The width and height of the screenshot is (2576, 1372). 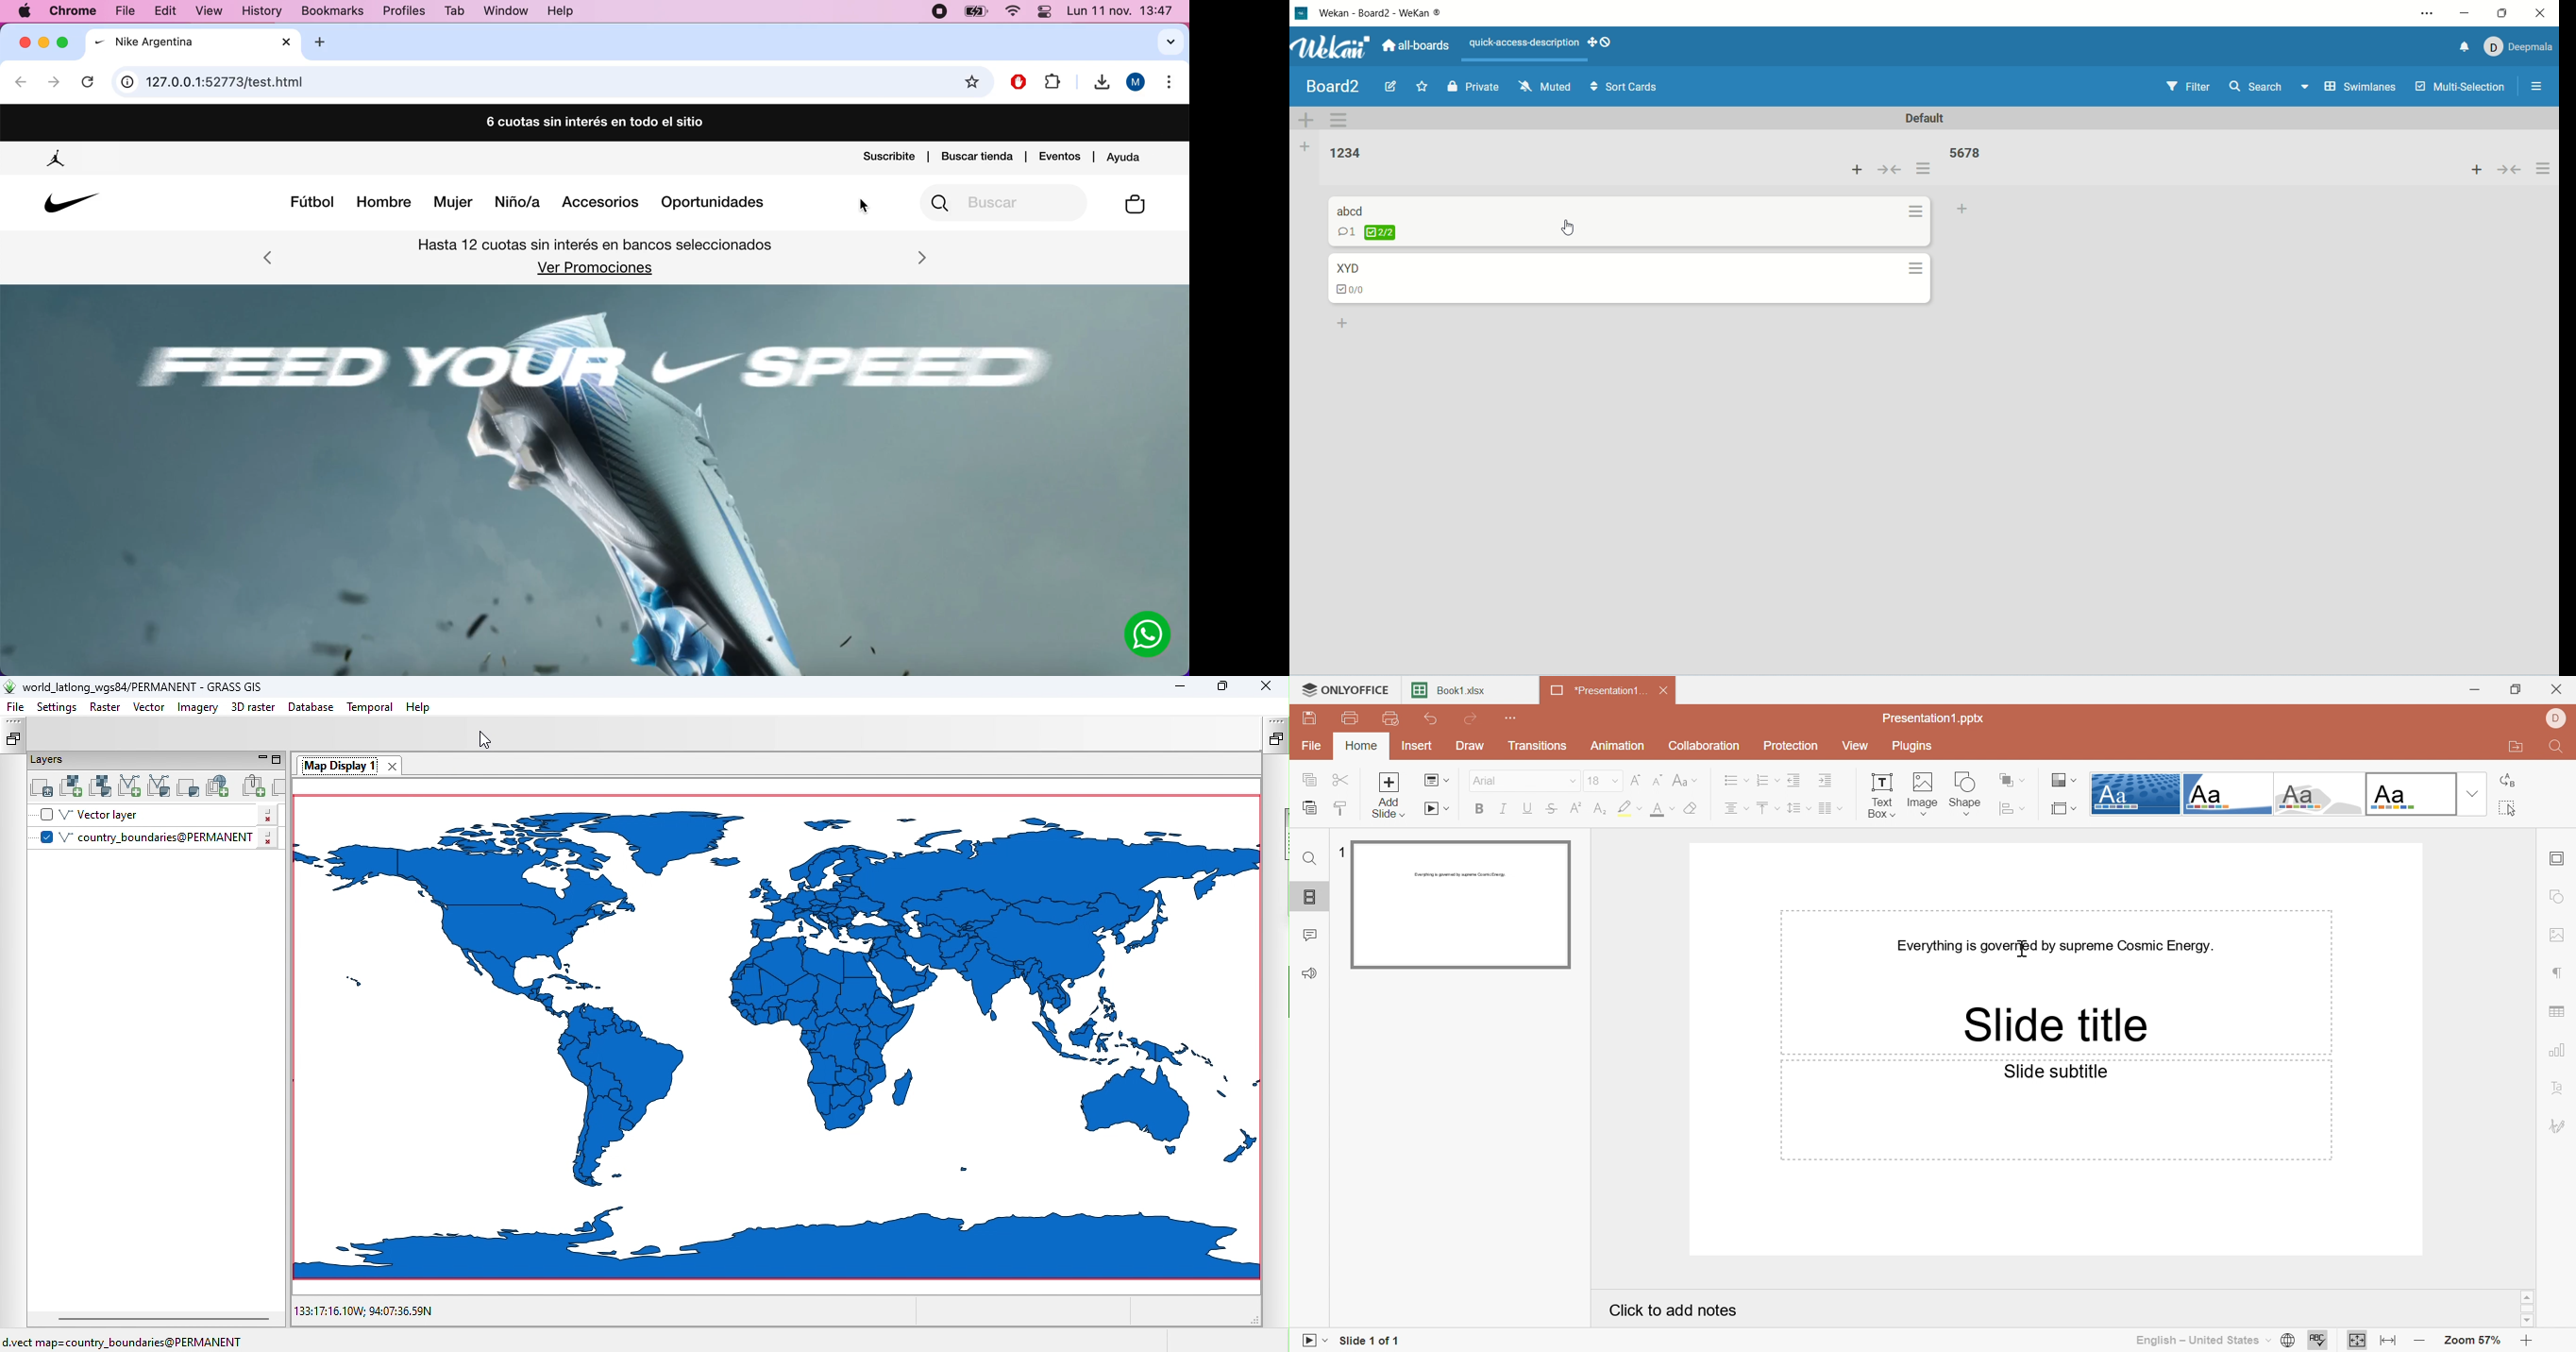 What do you see at coordinates (593, 268) in the screenshot?
I see `View Promotions` at bounding box center [593, 268].